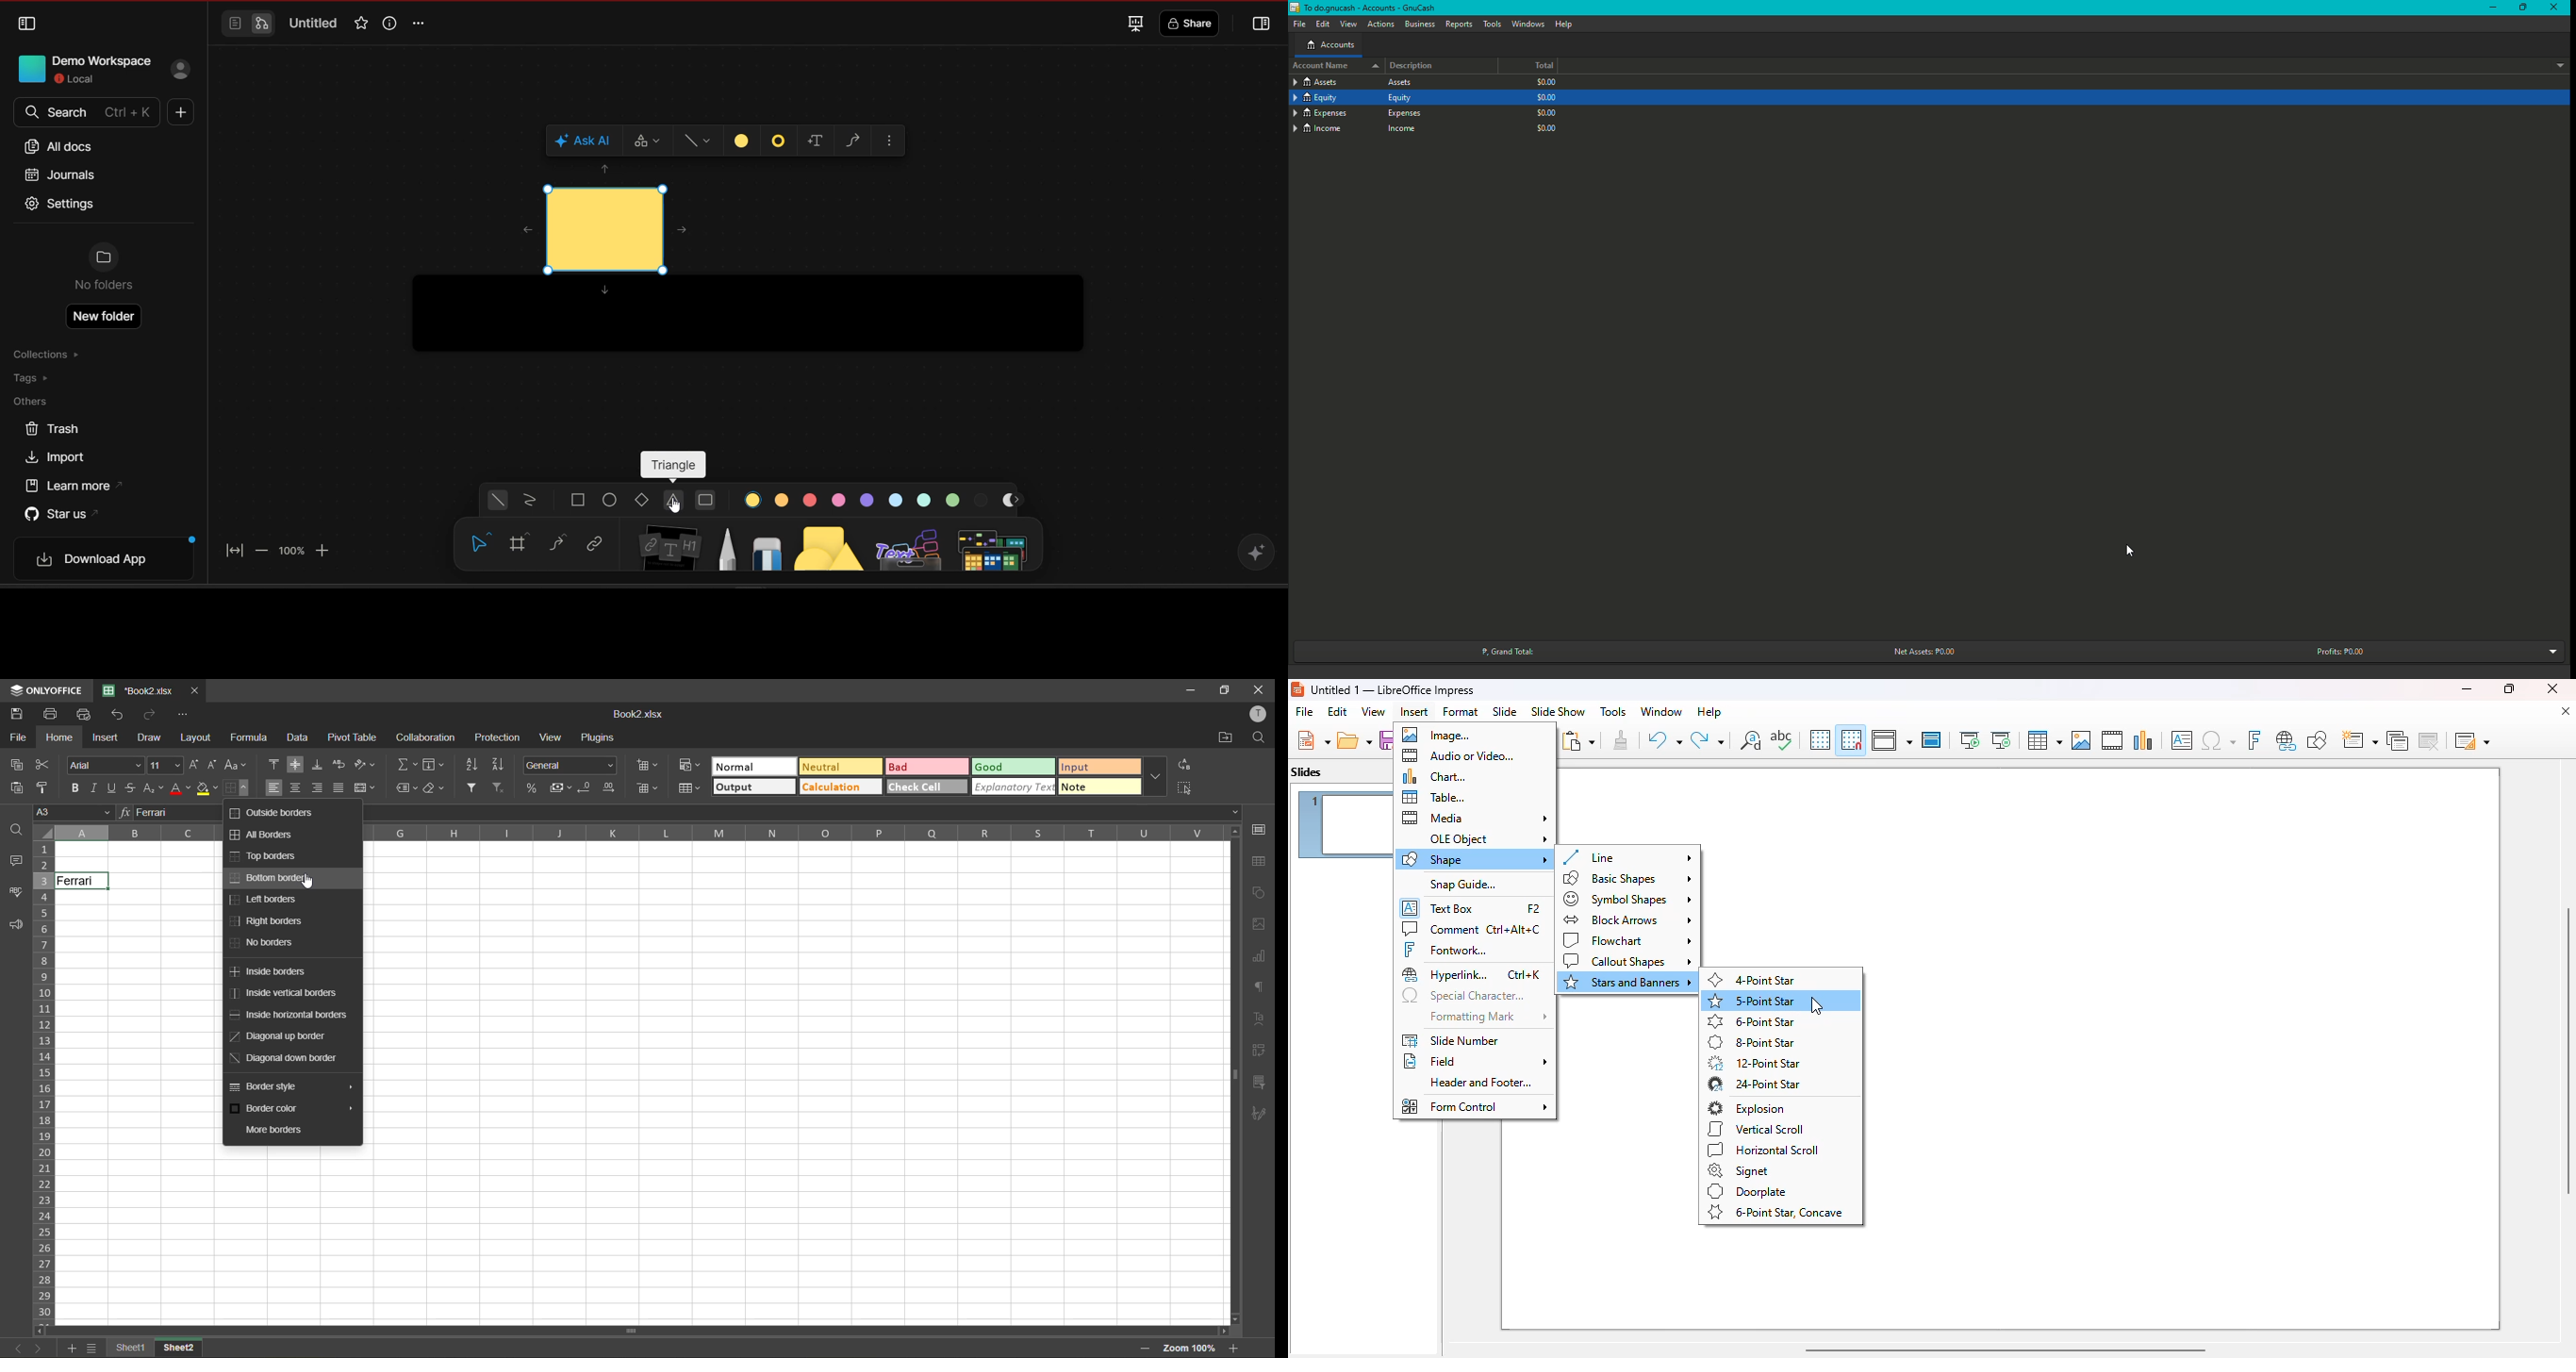  What do you see at coordinates (266, 834) in the screenshot?
I see `all borders` at bounding box center [266, 834].